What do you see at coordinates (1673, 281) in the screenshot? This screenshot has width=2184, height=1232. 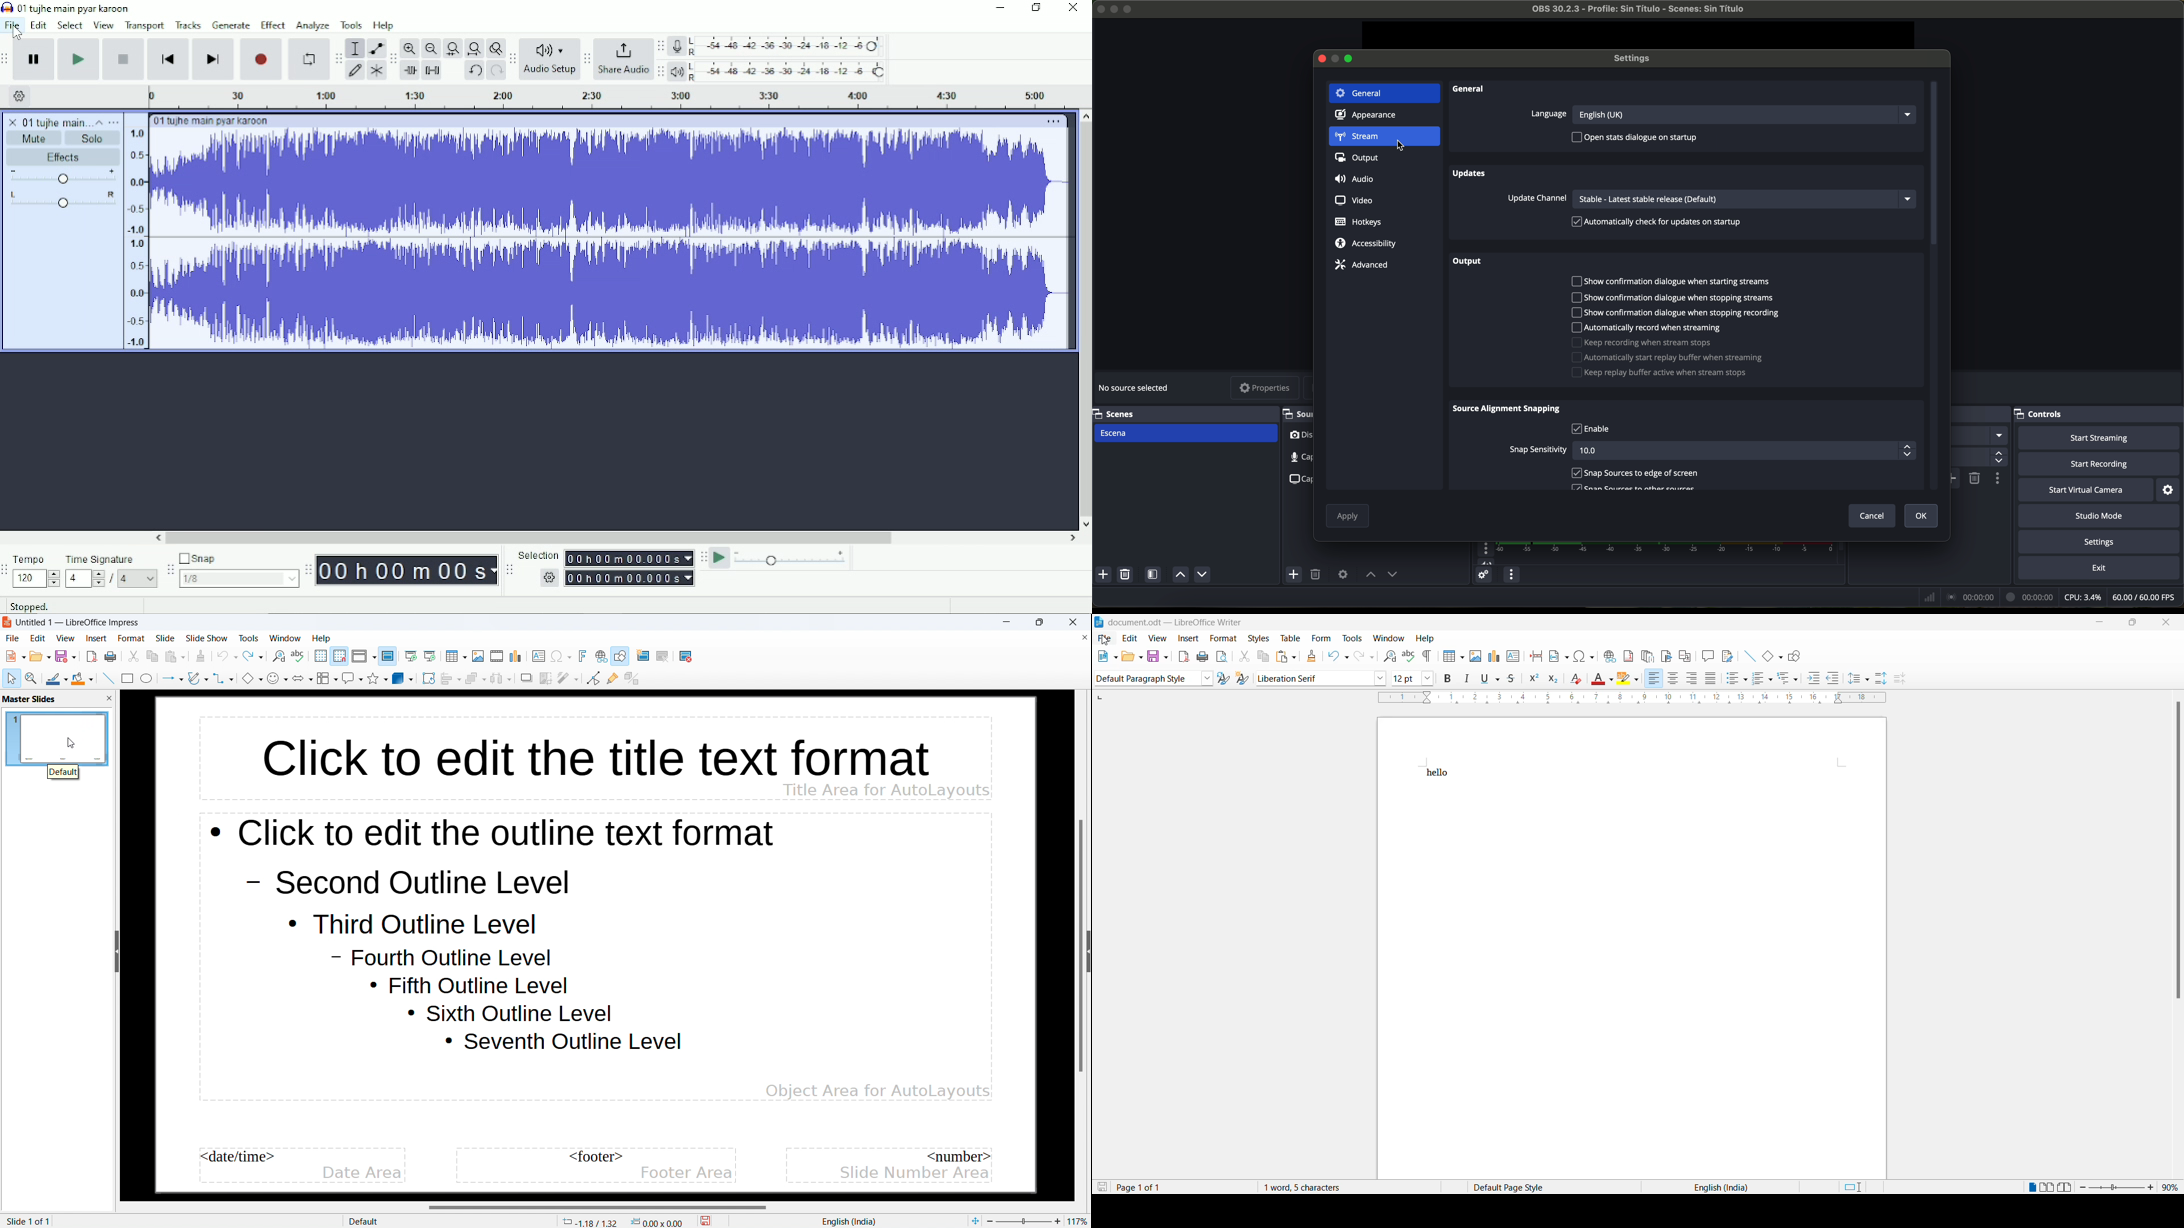 I see `show confirmation dialogue when starting streams` at bounding box center [1673, 281].